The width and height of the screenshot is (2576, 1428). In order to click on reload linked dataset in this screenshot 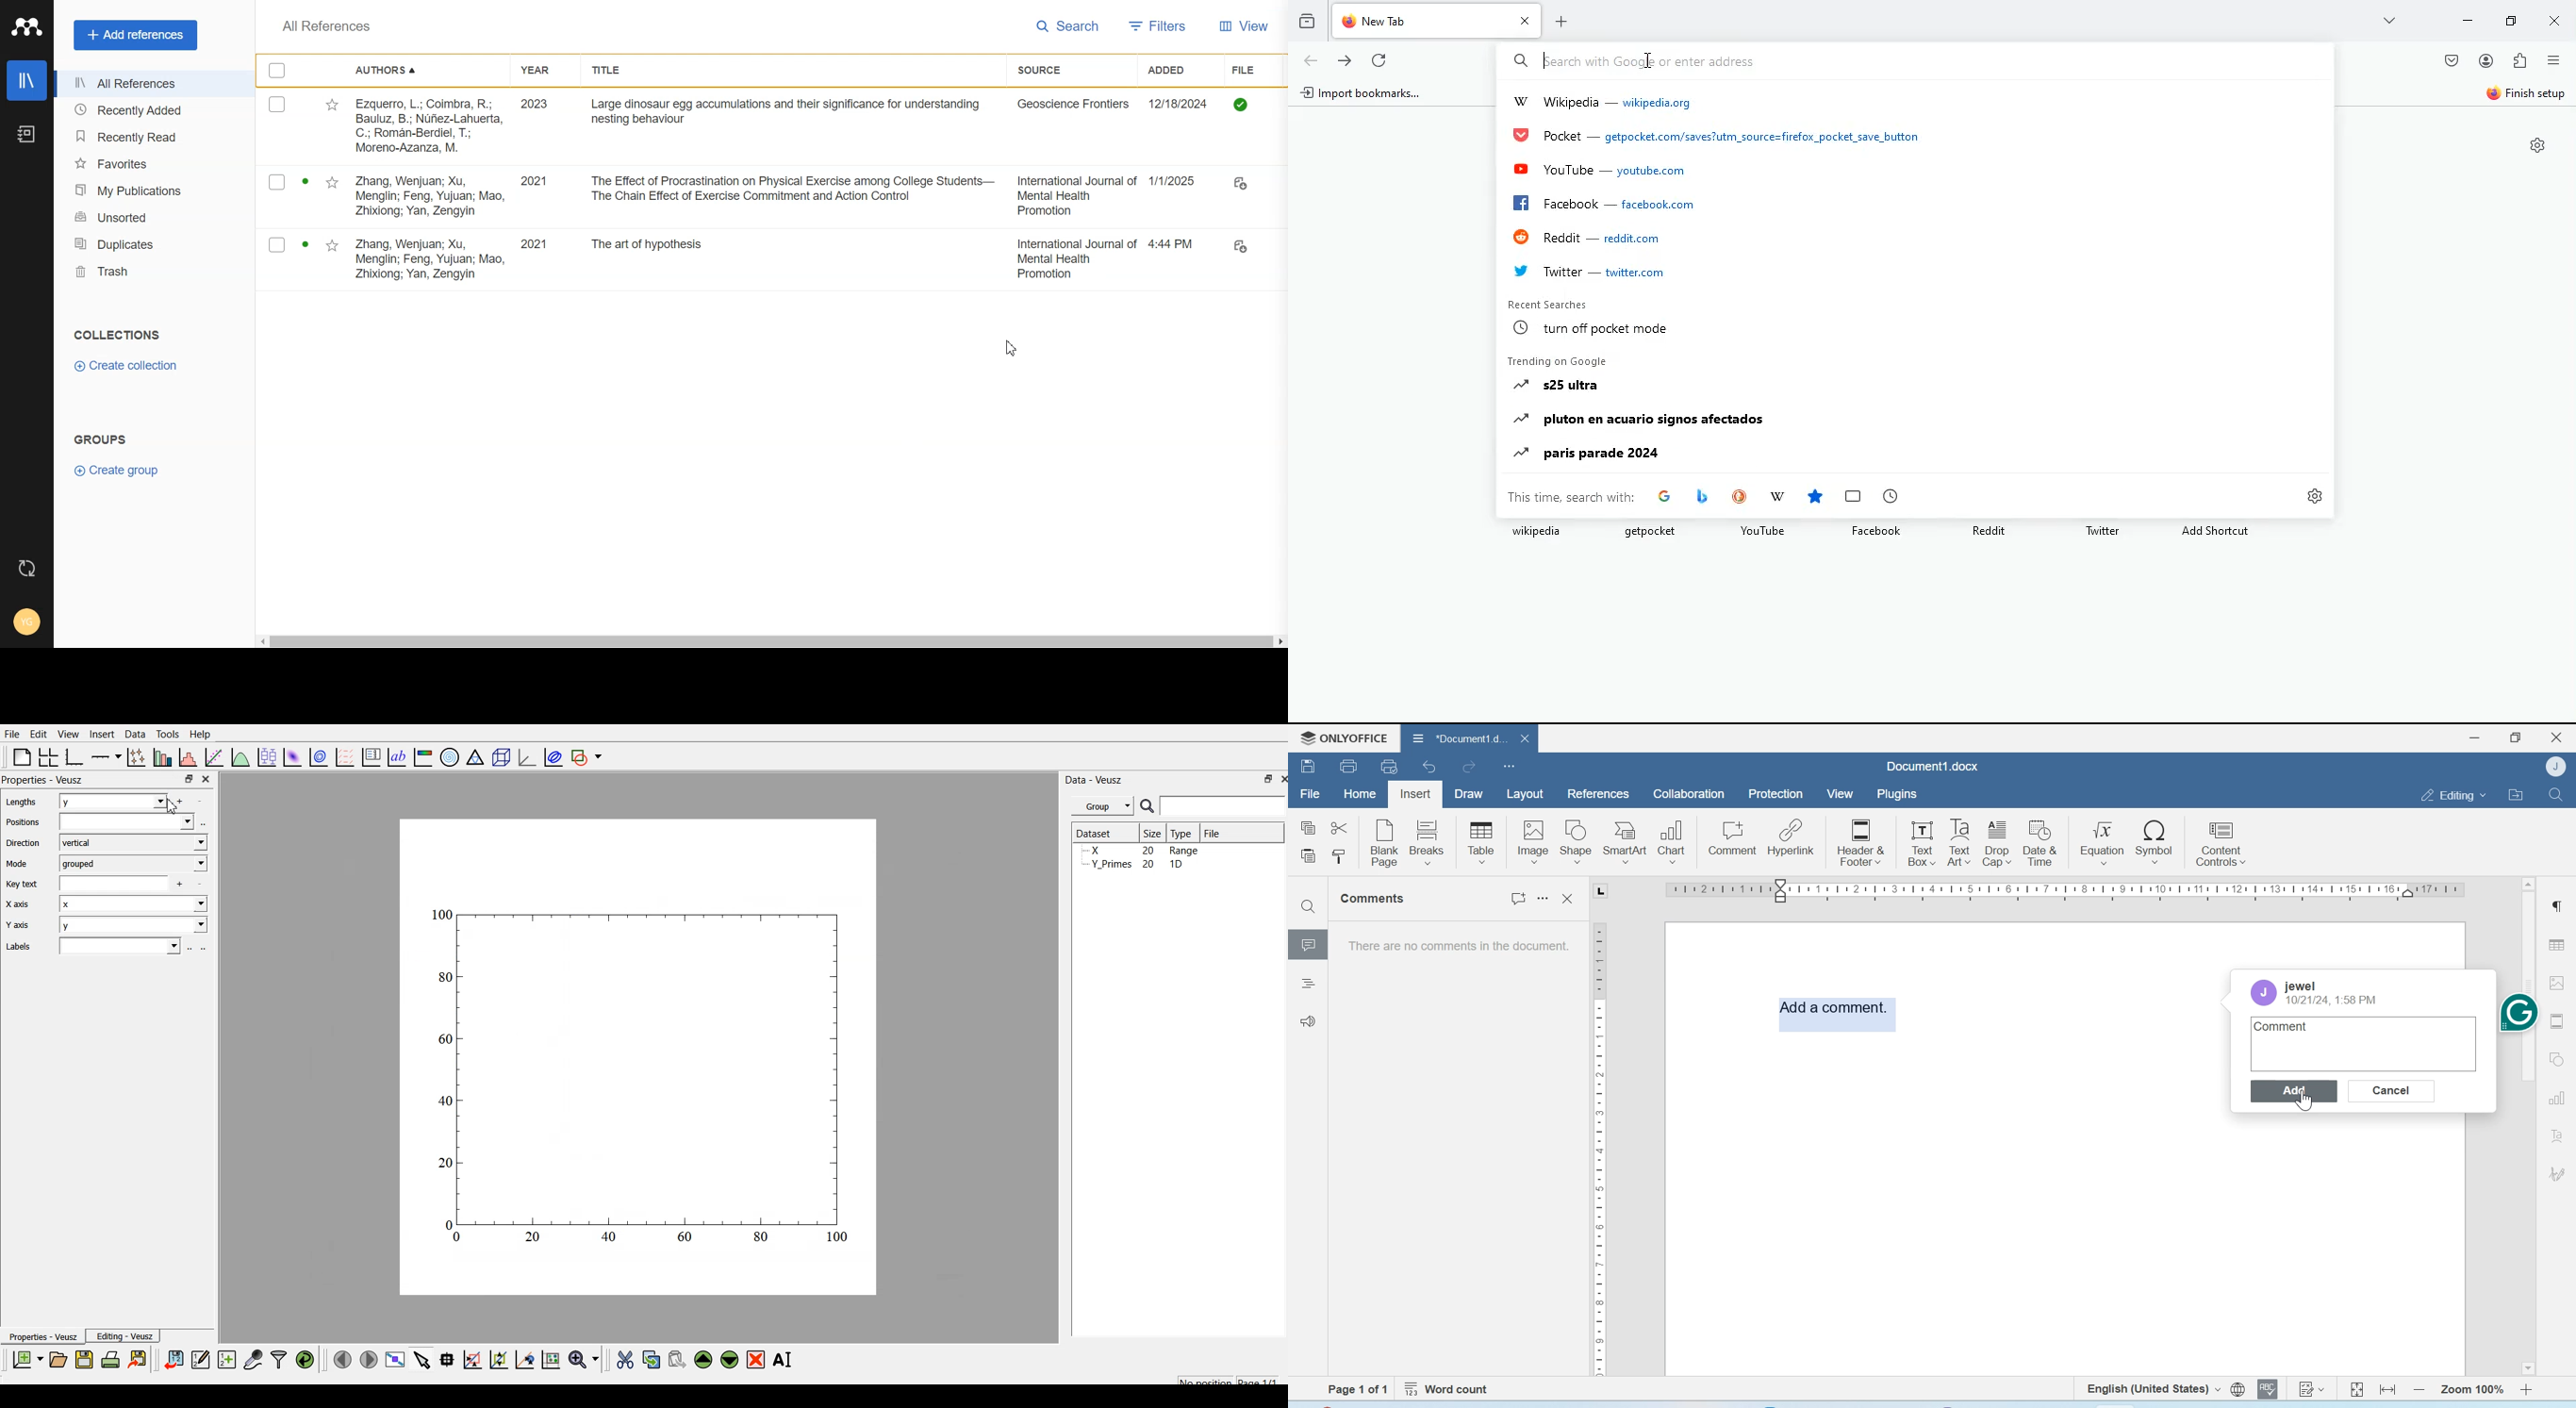, I will do `click(305, 1358)`.